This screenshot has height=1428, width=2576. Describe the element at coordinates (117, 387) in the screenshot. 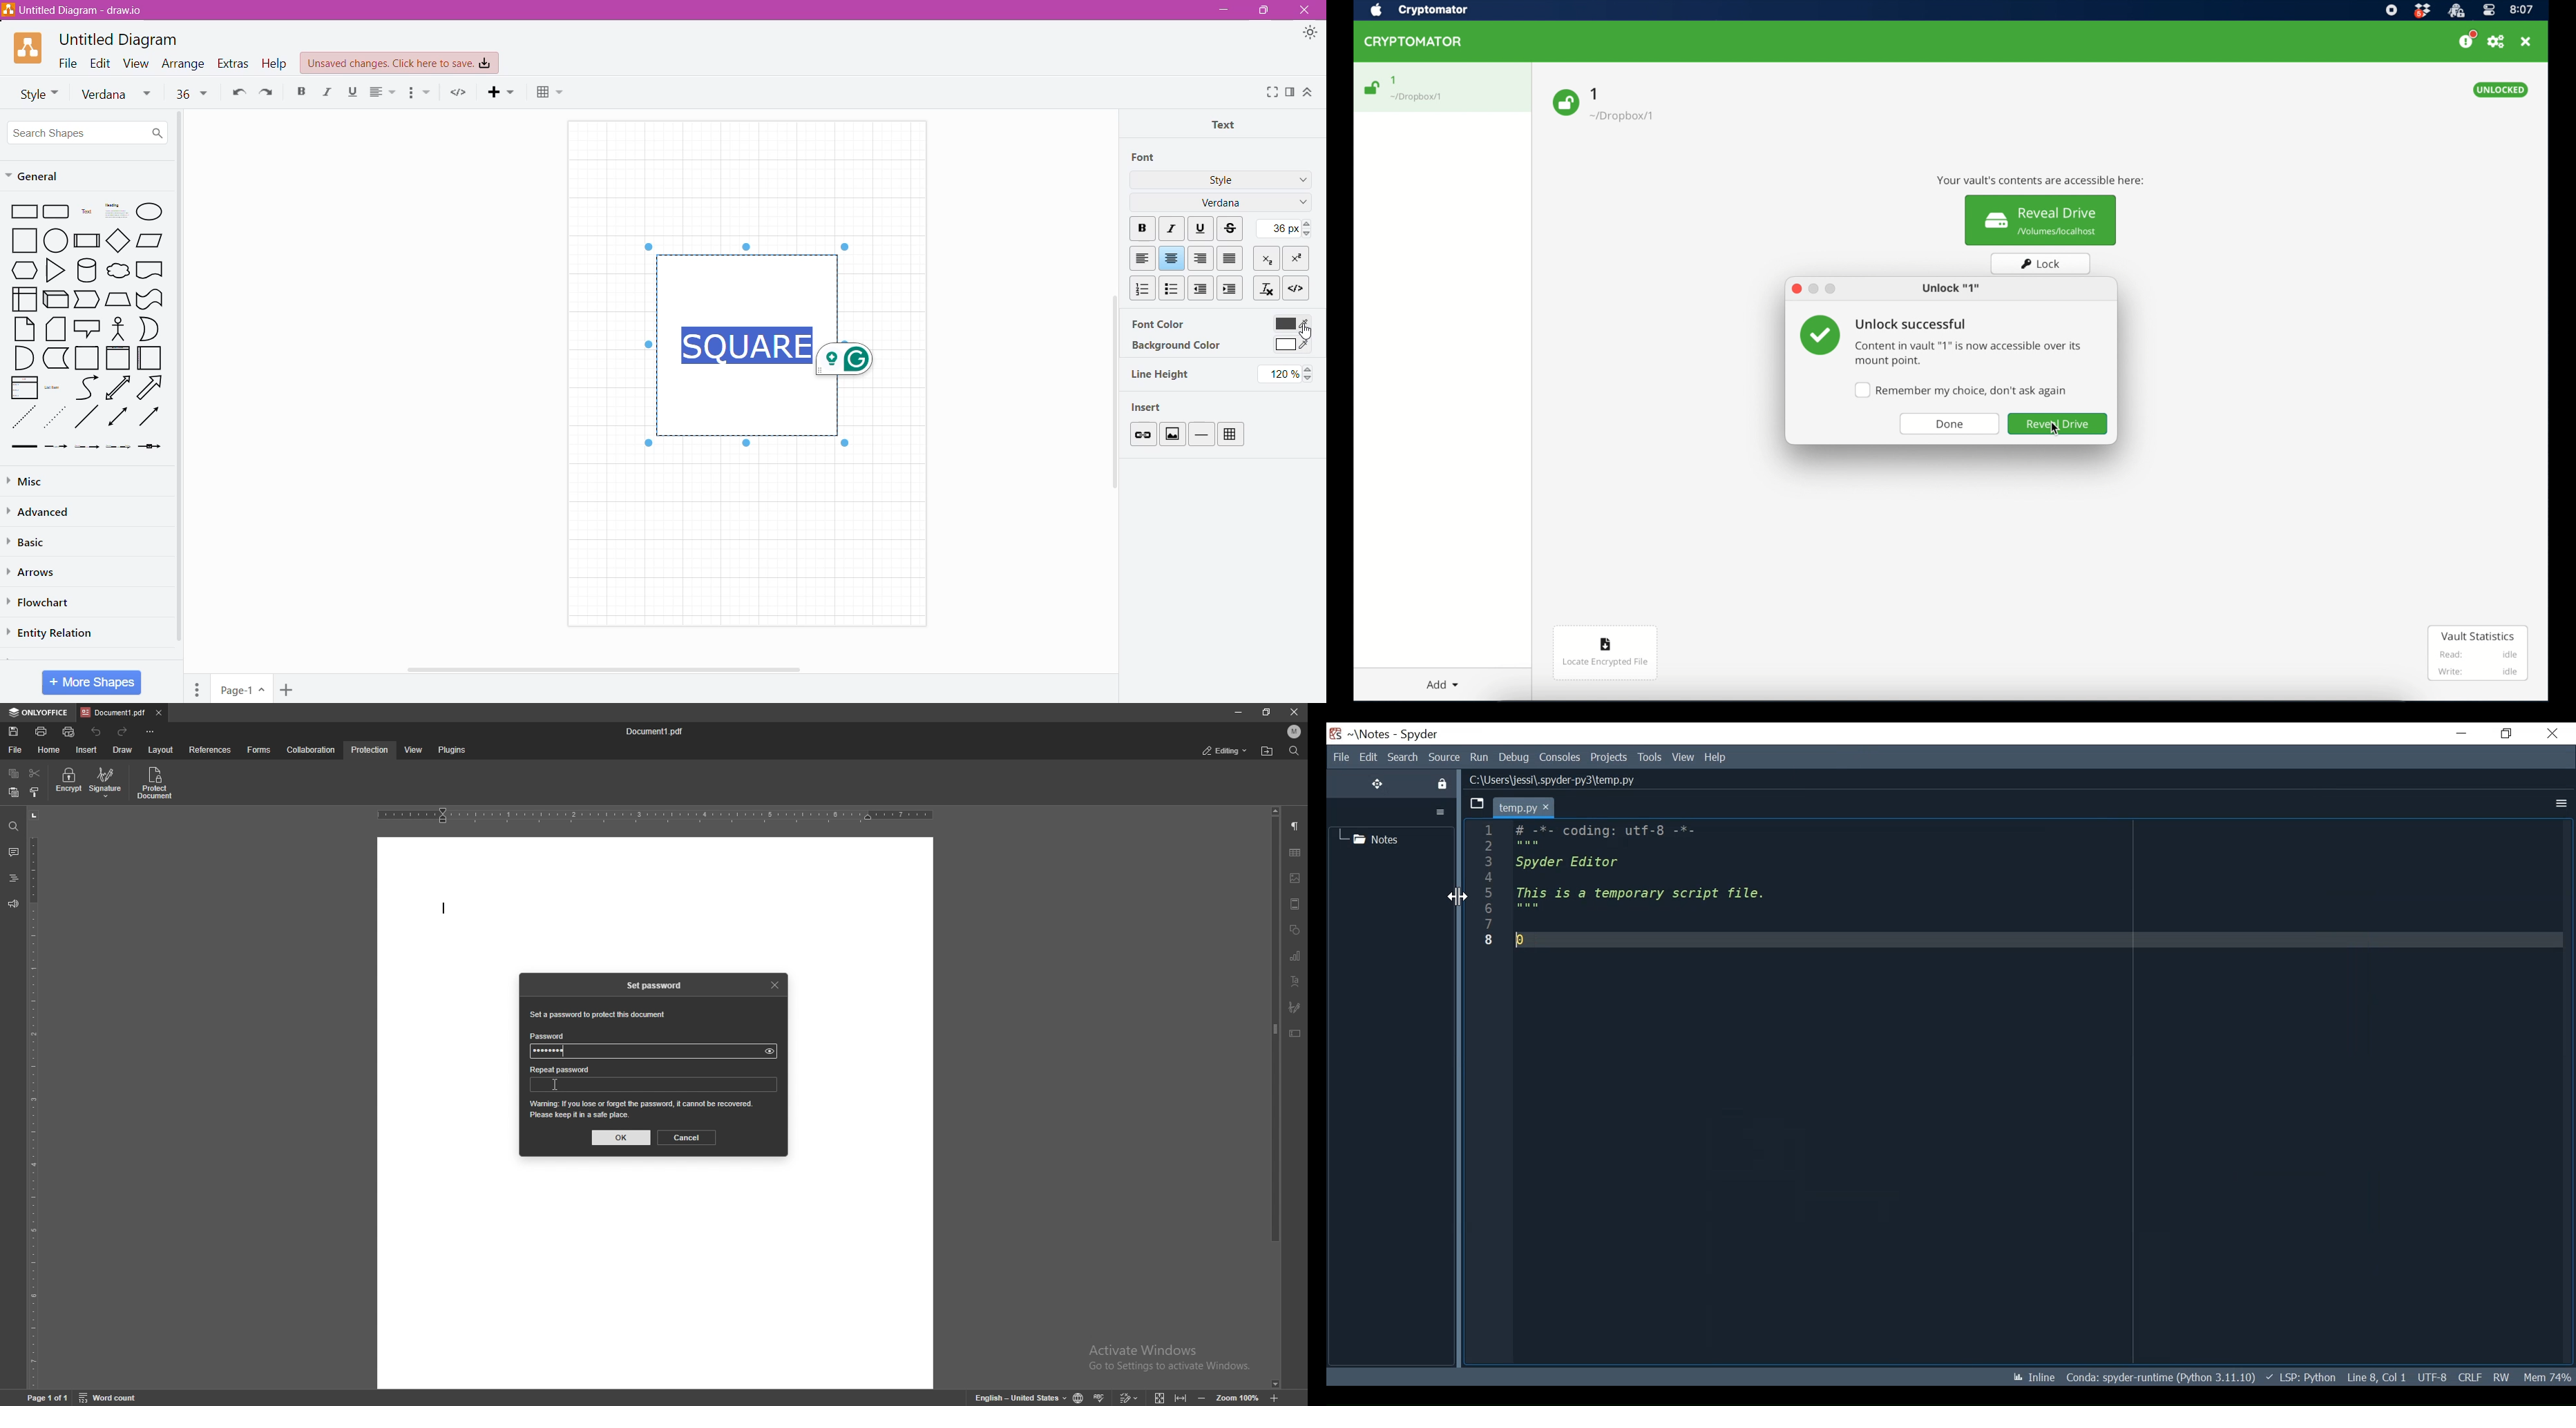

I see `Upward line` at that location.